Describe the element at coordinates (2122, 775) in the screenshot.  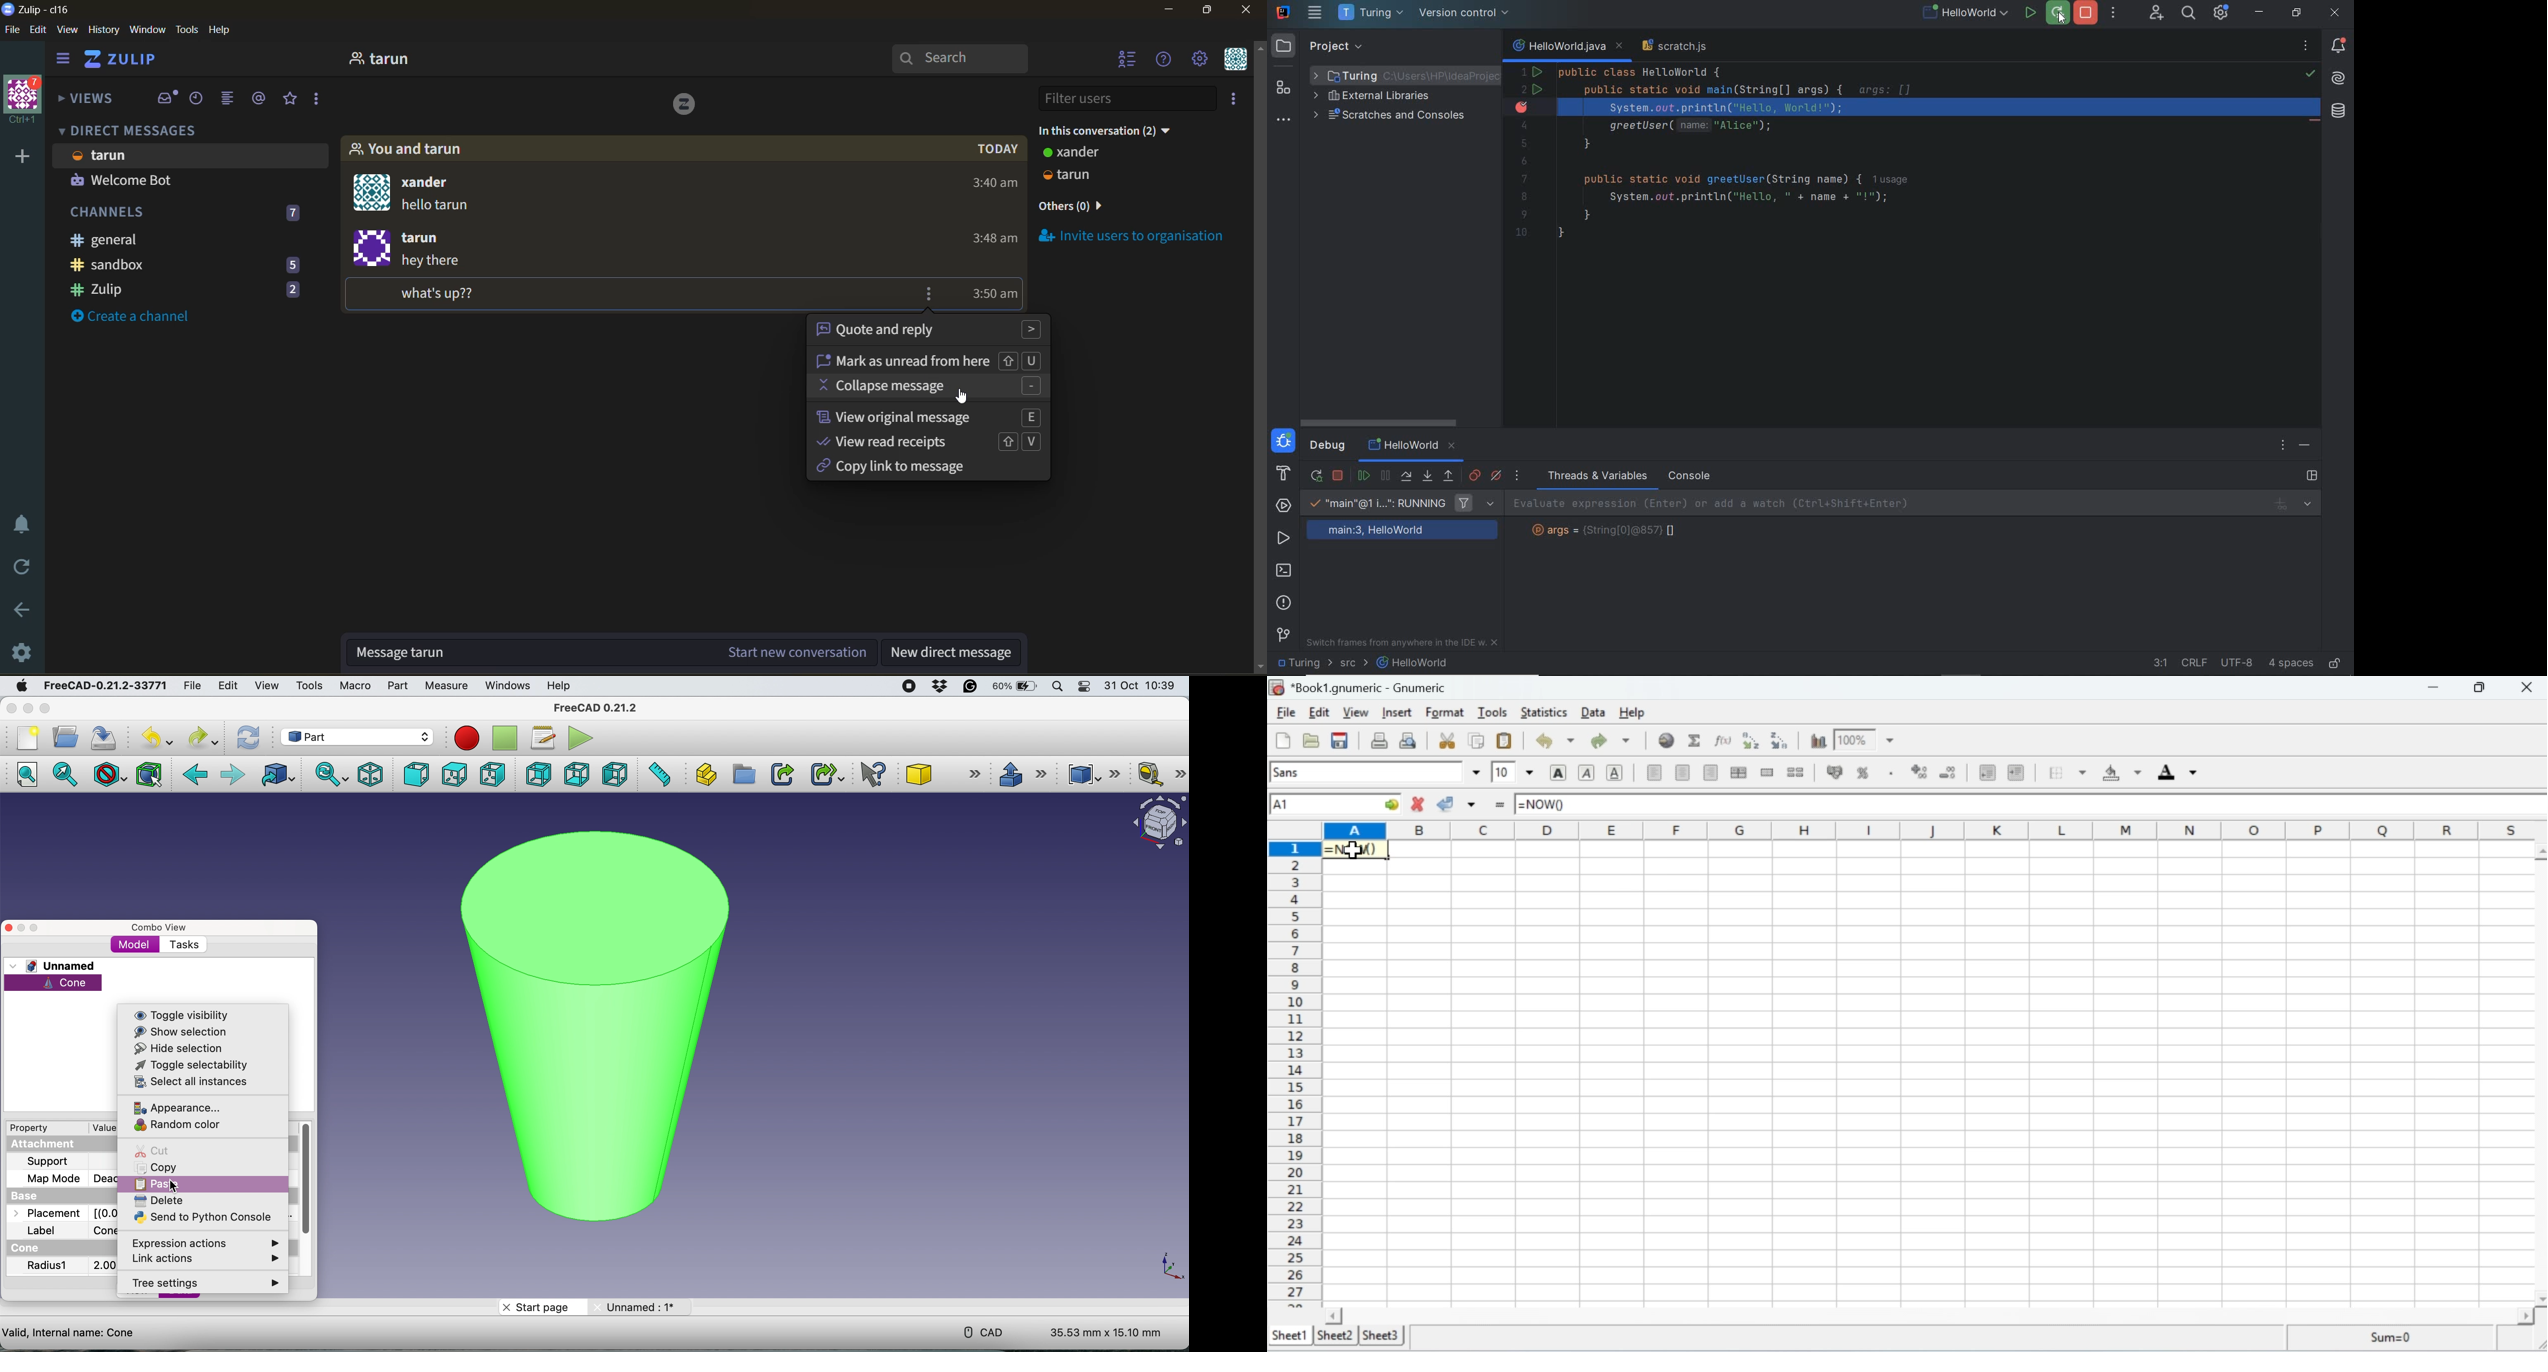
I see `Background` at that location.